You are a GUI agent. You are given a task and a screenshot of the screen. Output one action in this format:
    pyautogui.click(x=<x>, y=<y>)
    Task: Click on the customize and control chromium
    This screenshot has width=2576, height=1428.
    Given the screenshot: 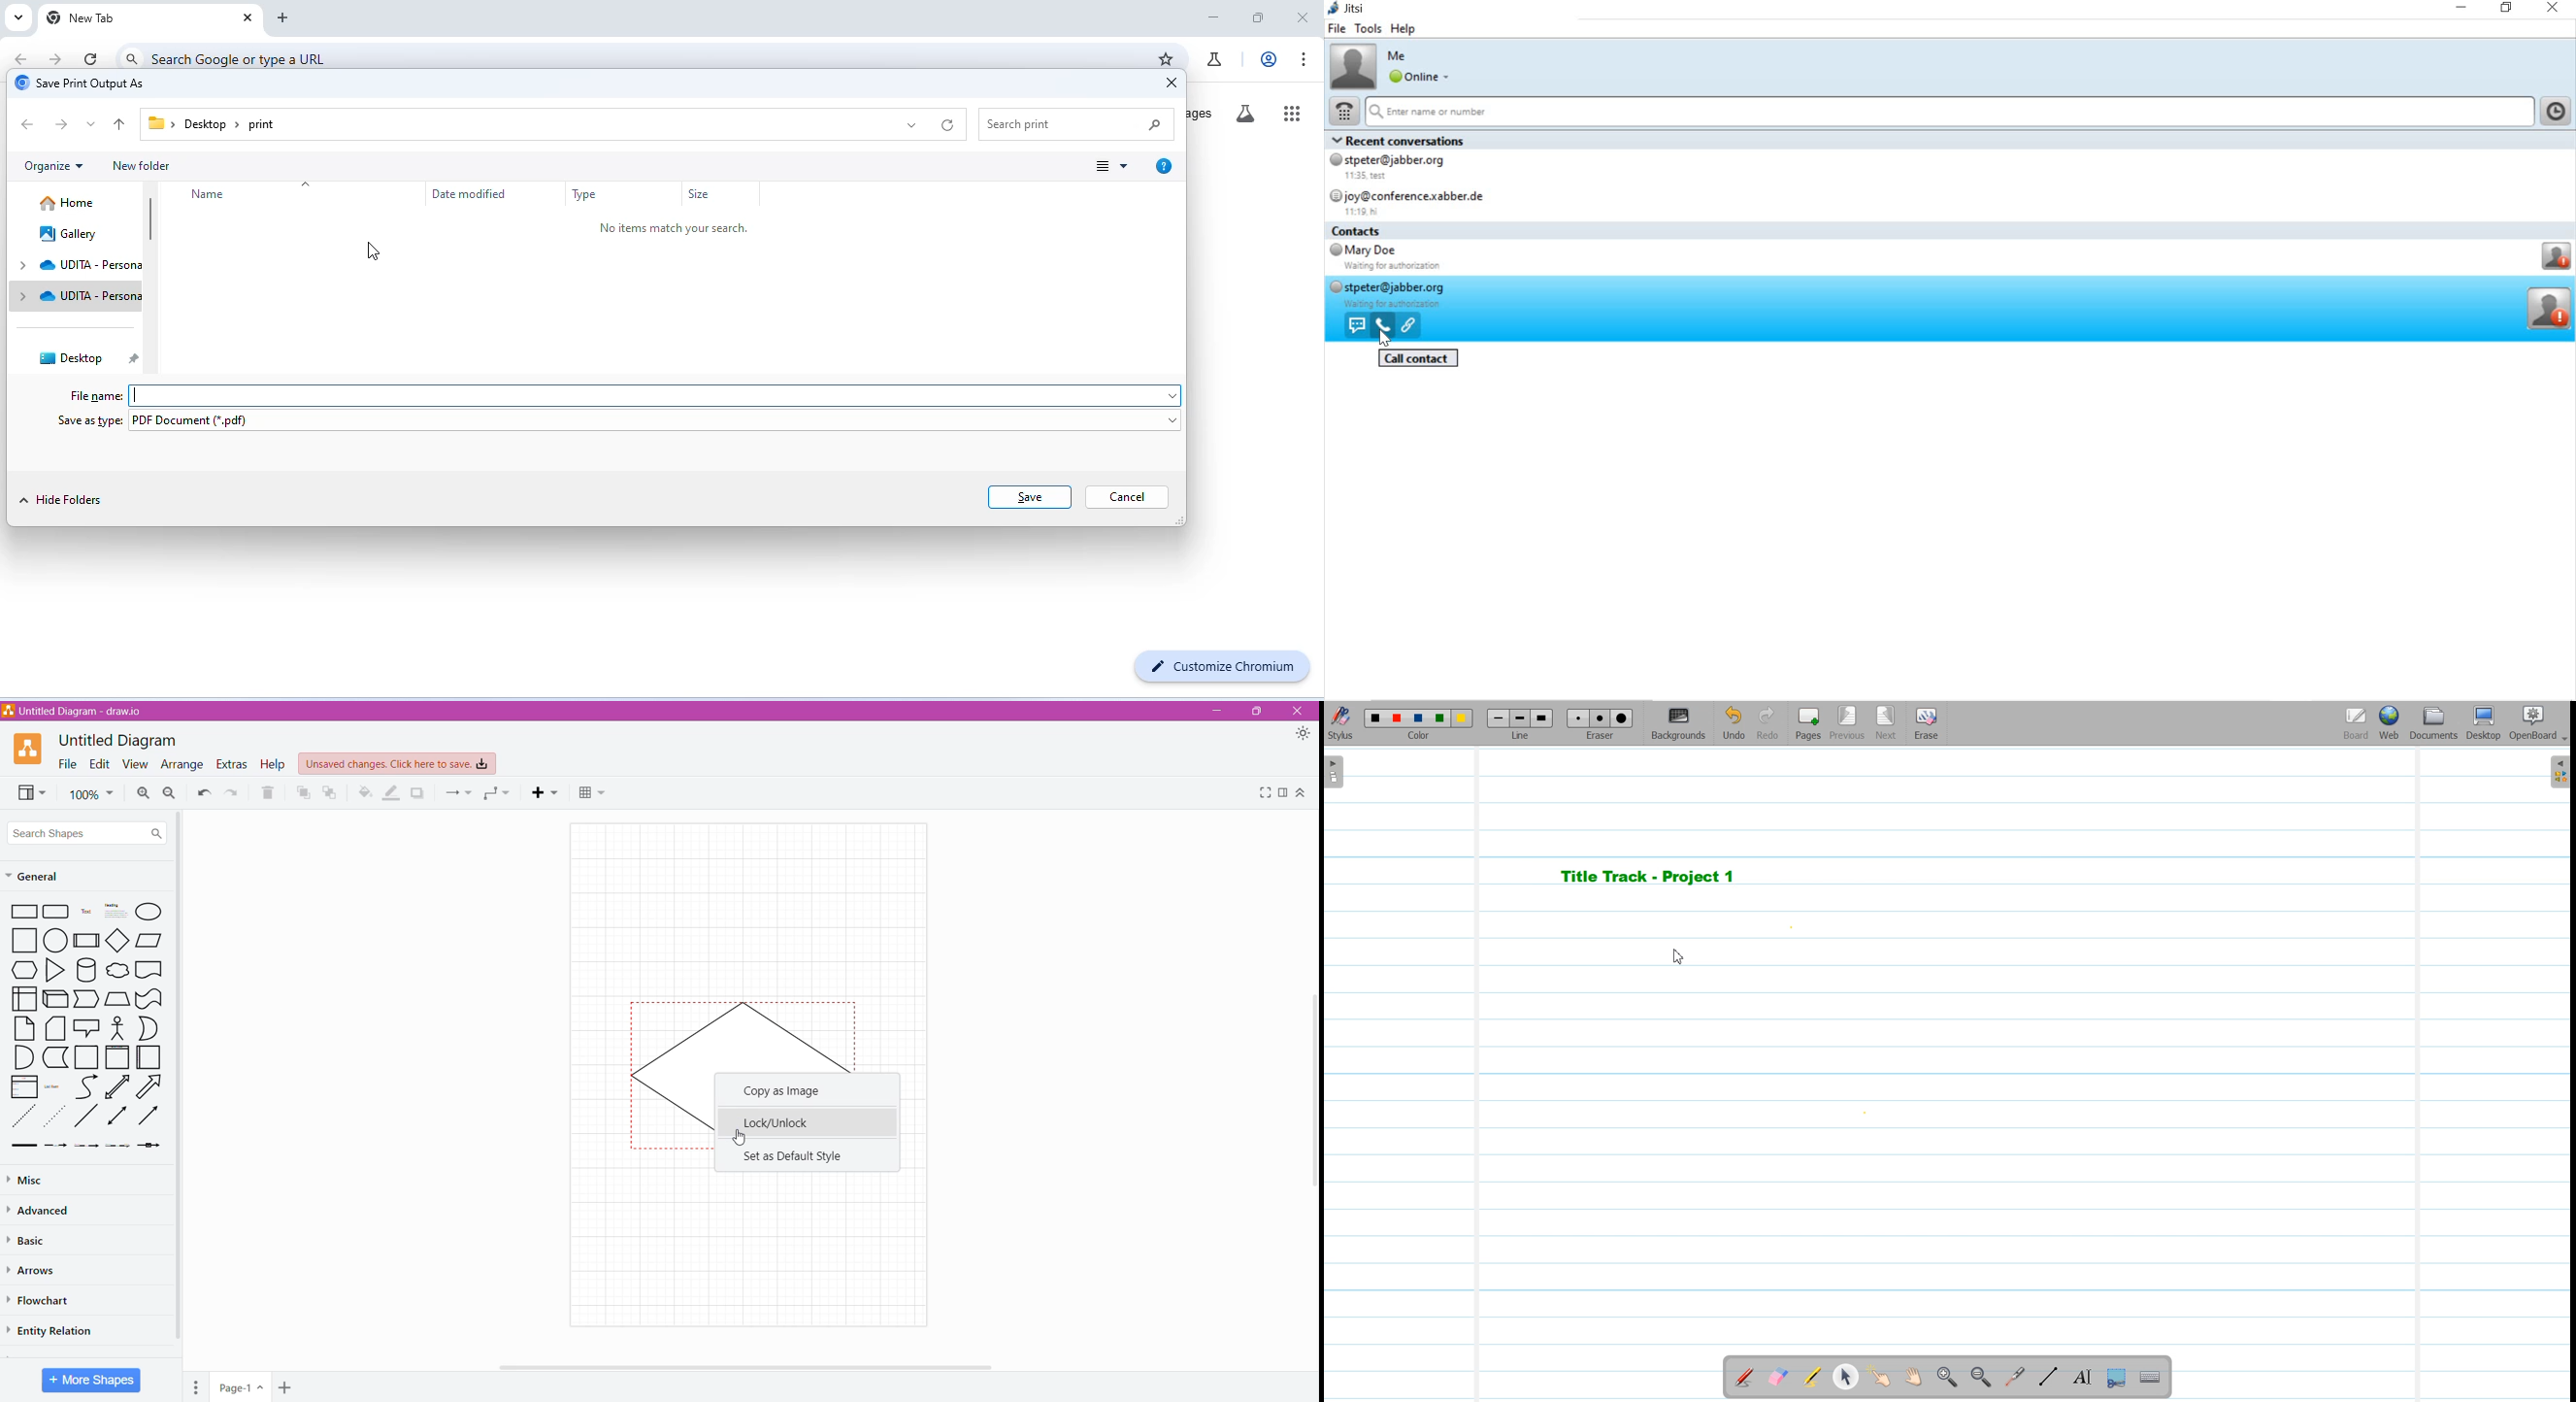 What is the action you would take?
    pyautogui.click(x=1305, y=59)
    